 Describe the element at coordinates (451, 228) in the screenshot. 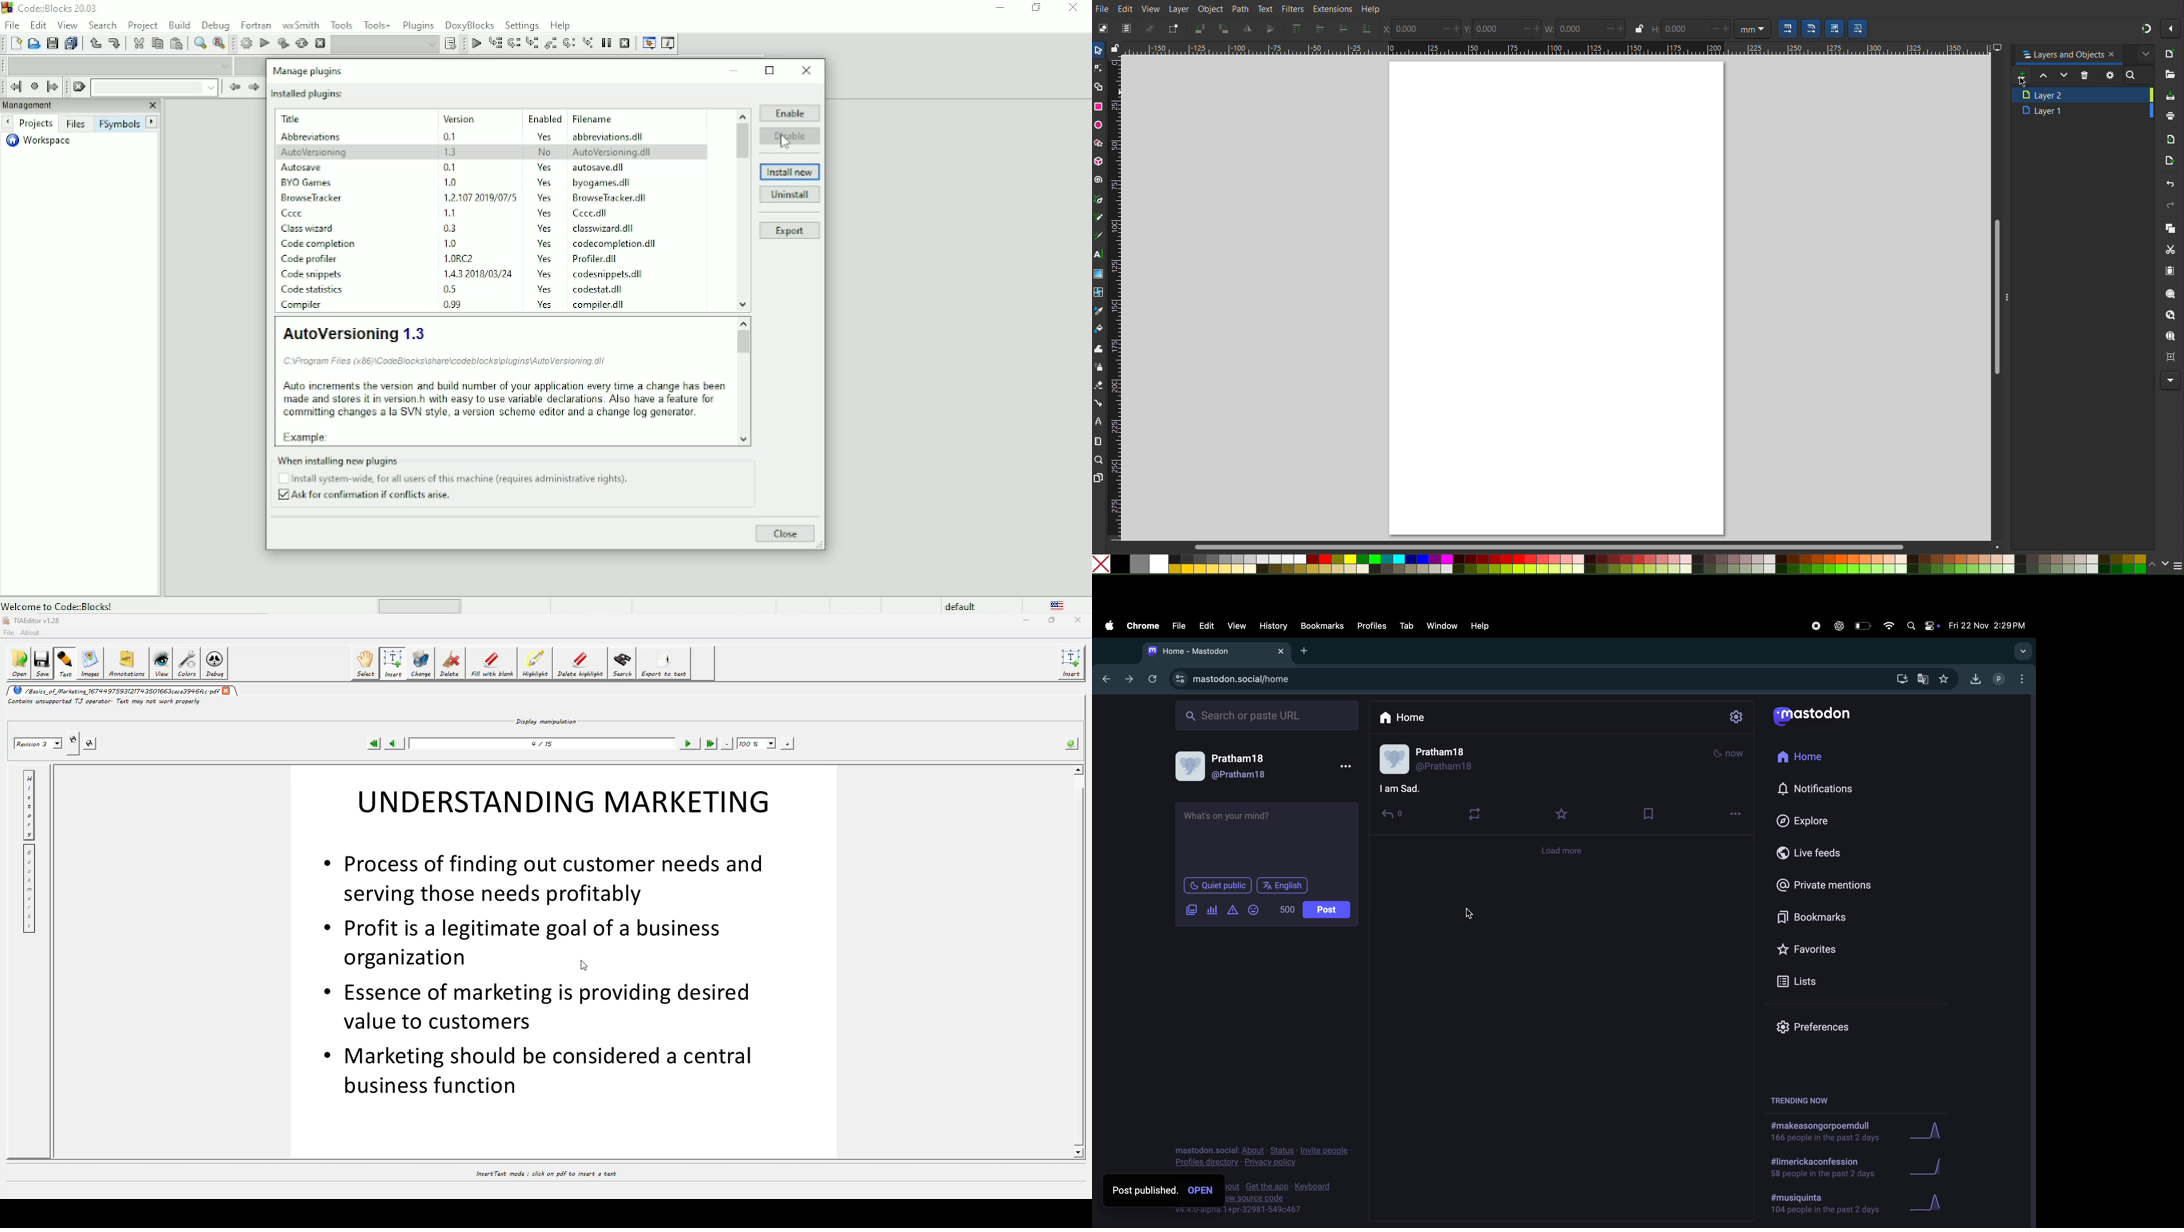

I see `0.3` at that location.